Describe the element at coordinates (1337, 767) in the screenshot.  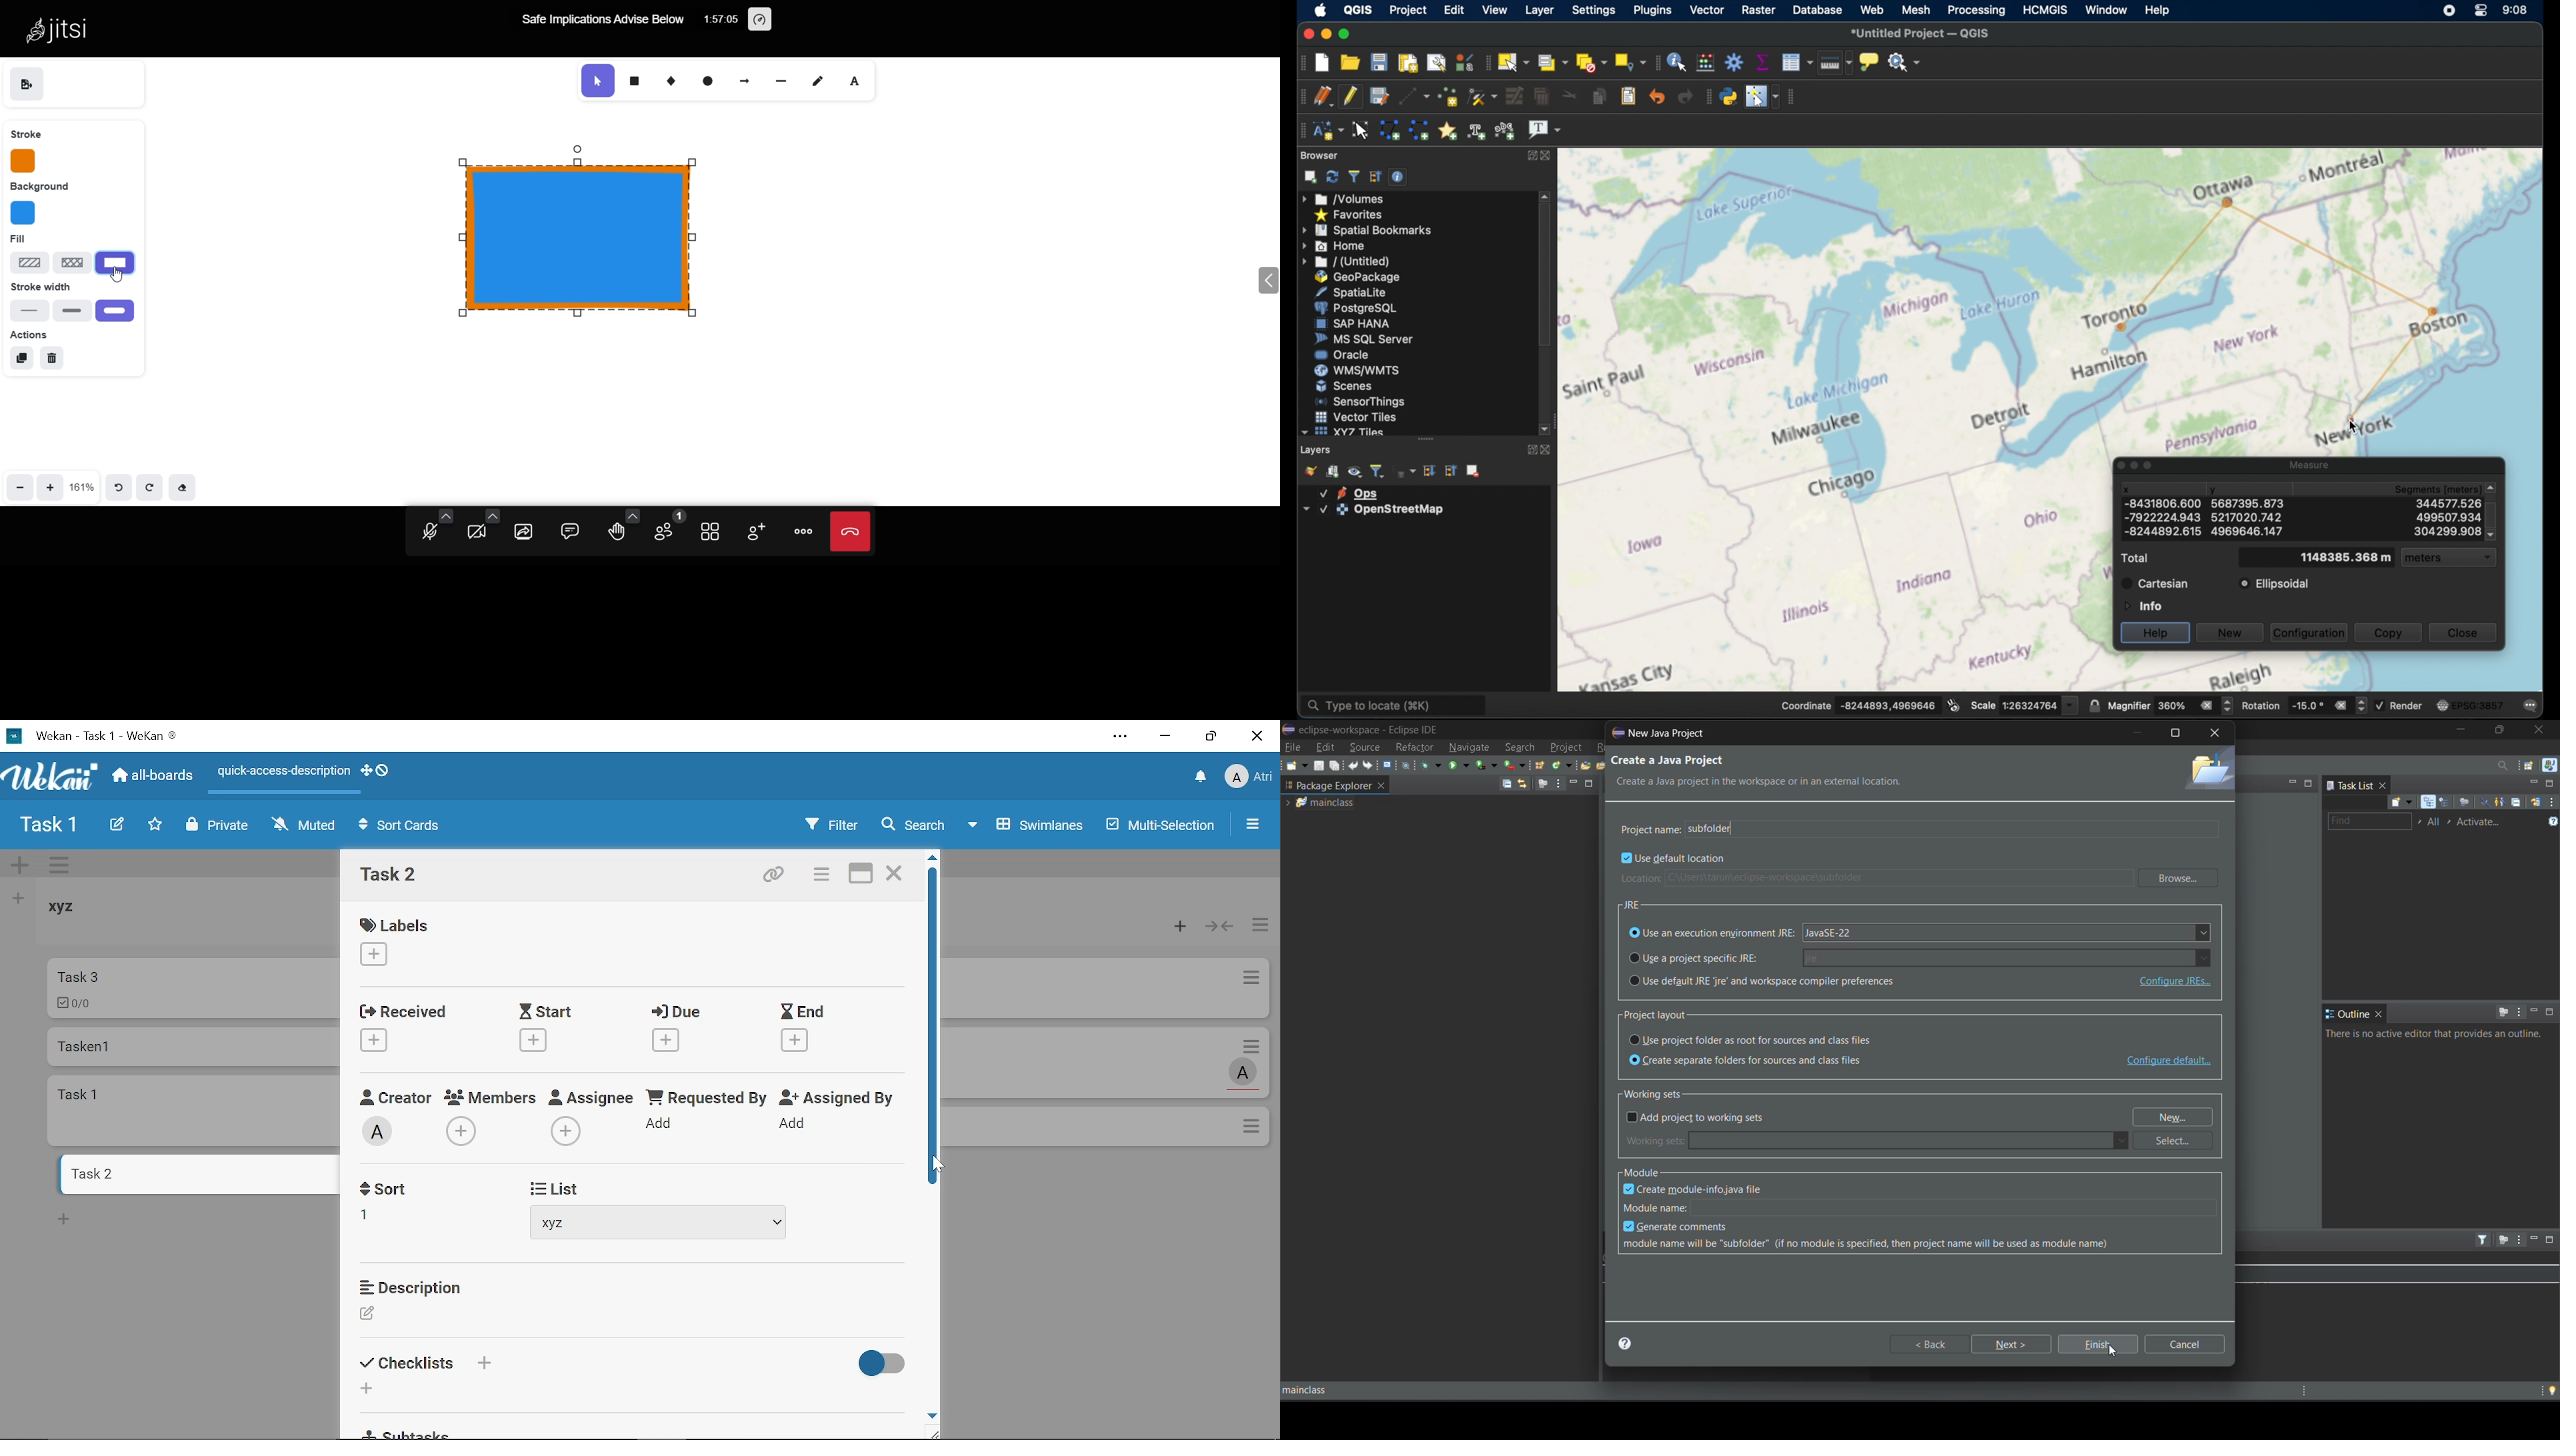
I see `save all` at that location.